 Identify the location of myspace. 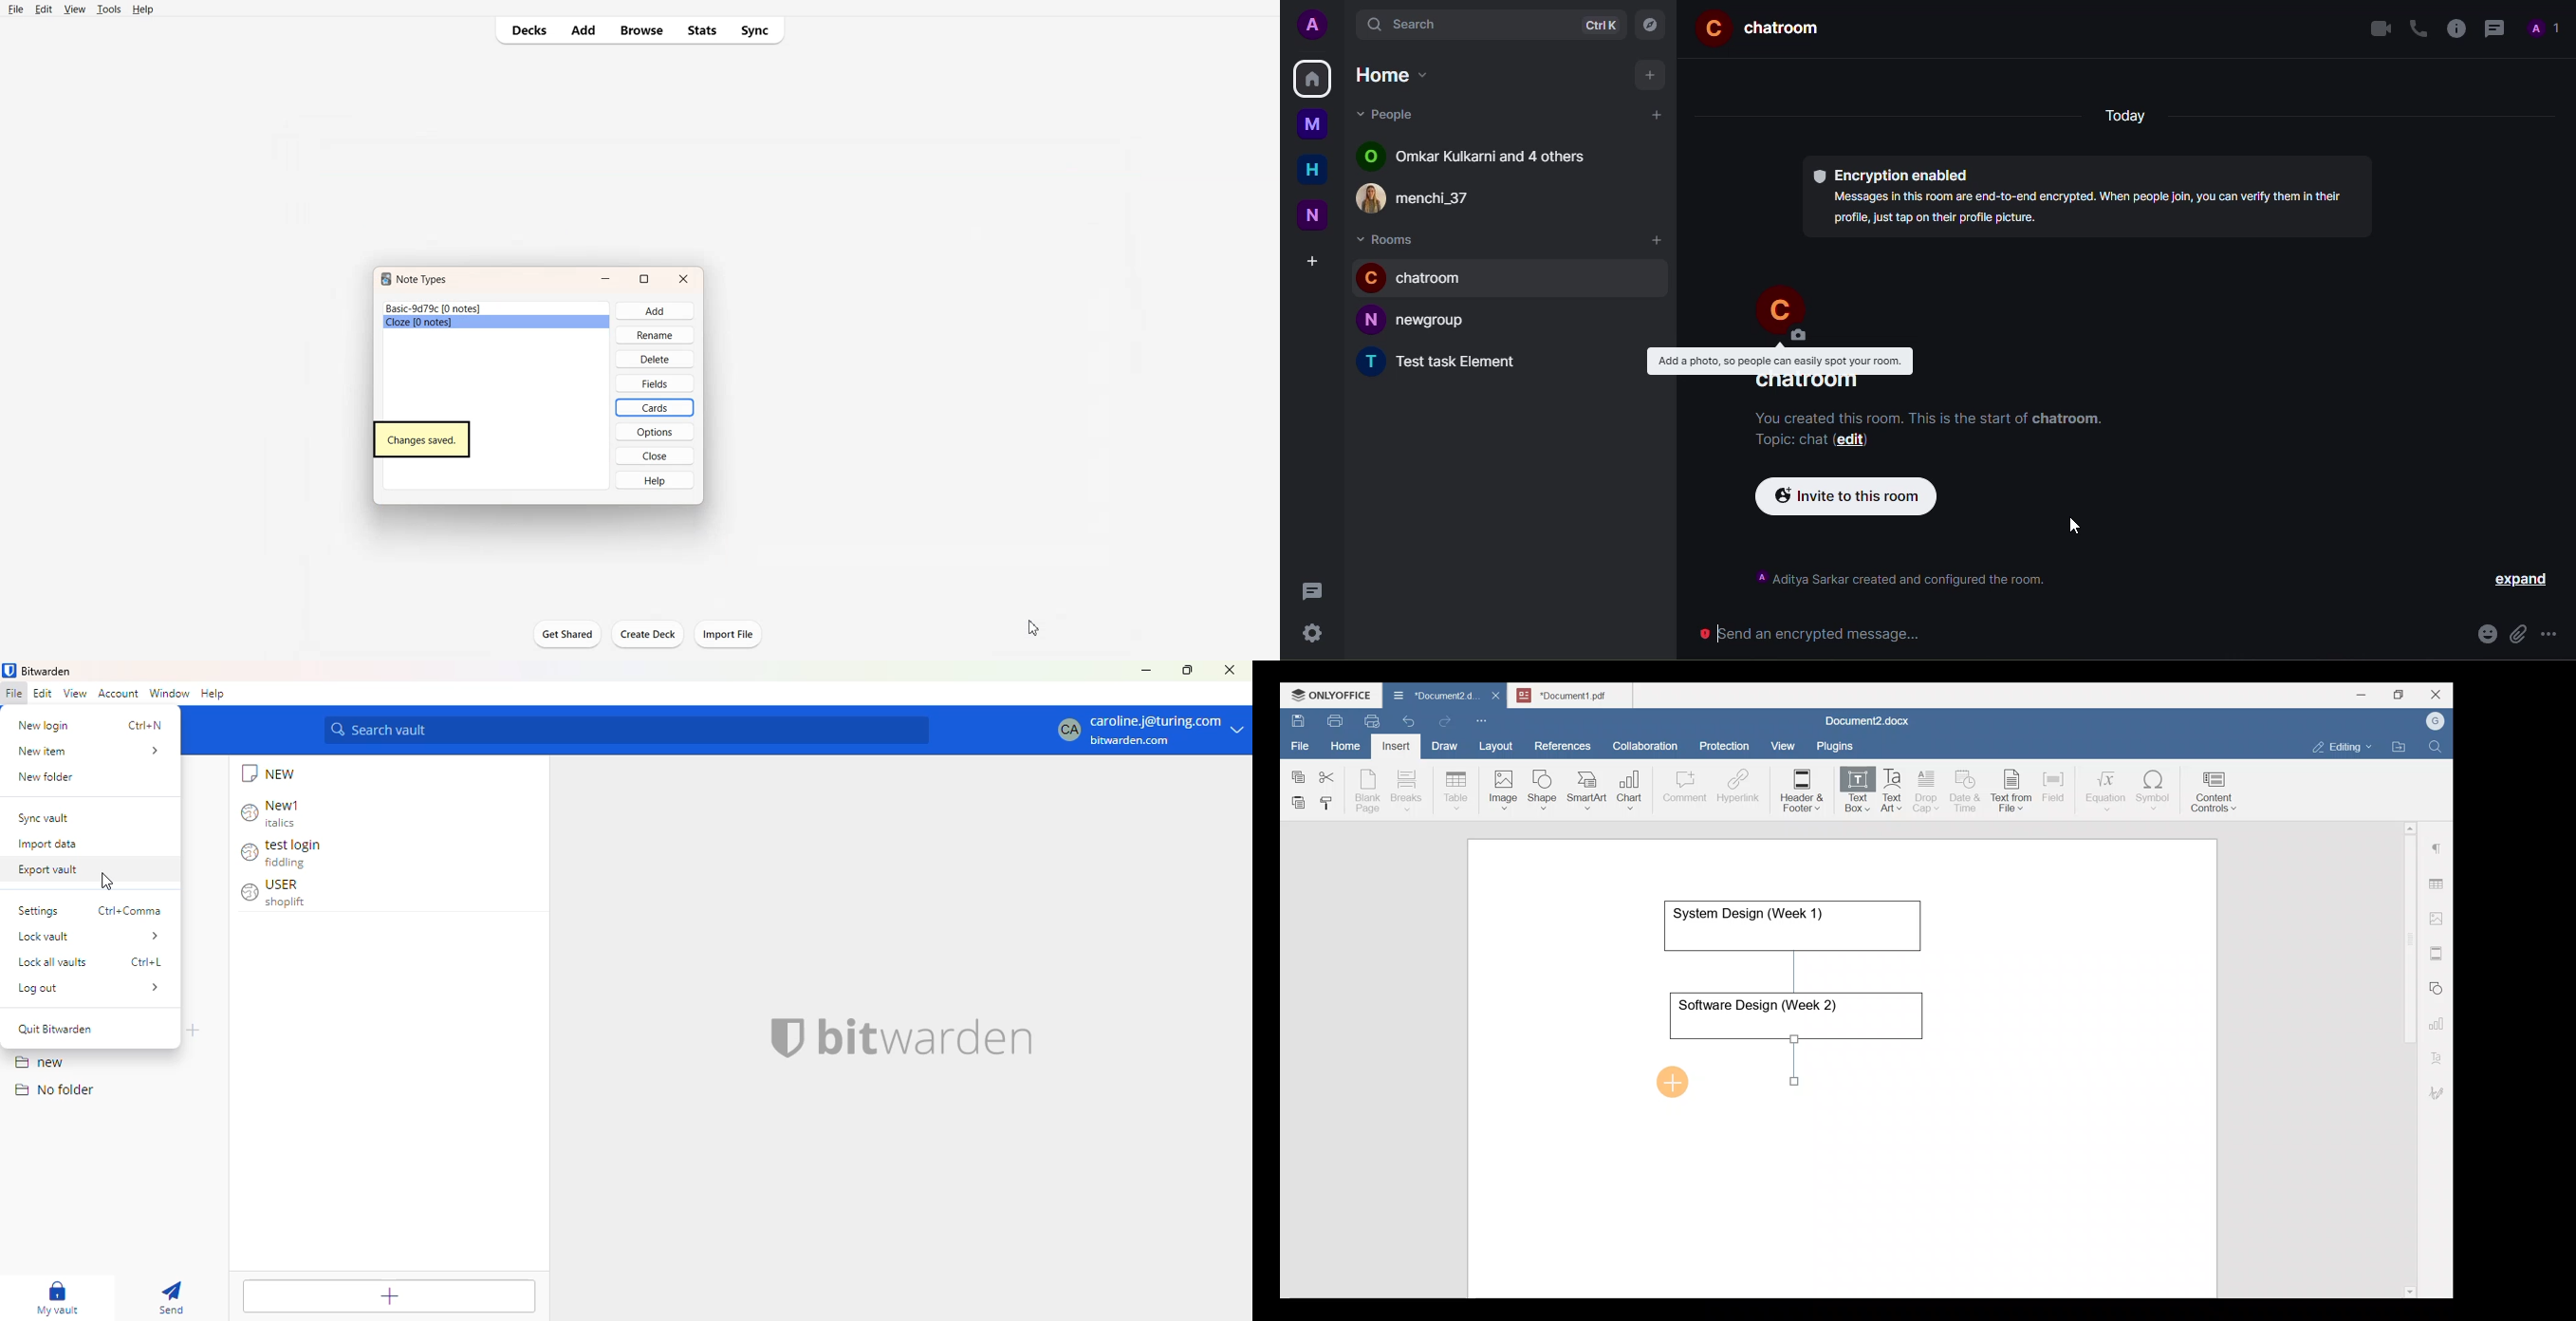
(1312, 123).